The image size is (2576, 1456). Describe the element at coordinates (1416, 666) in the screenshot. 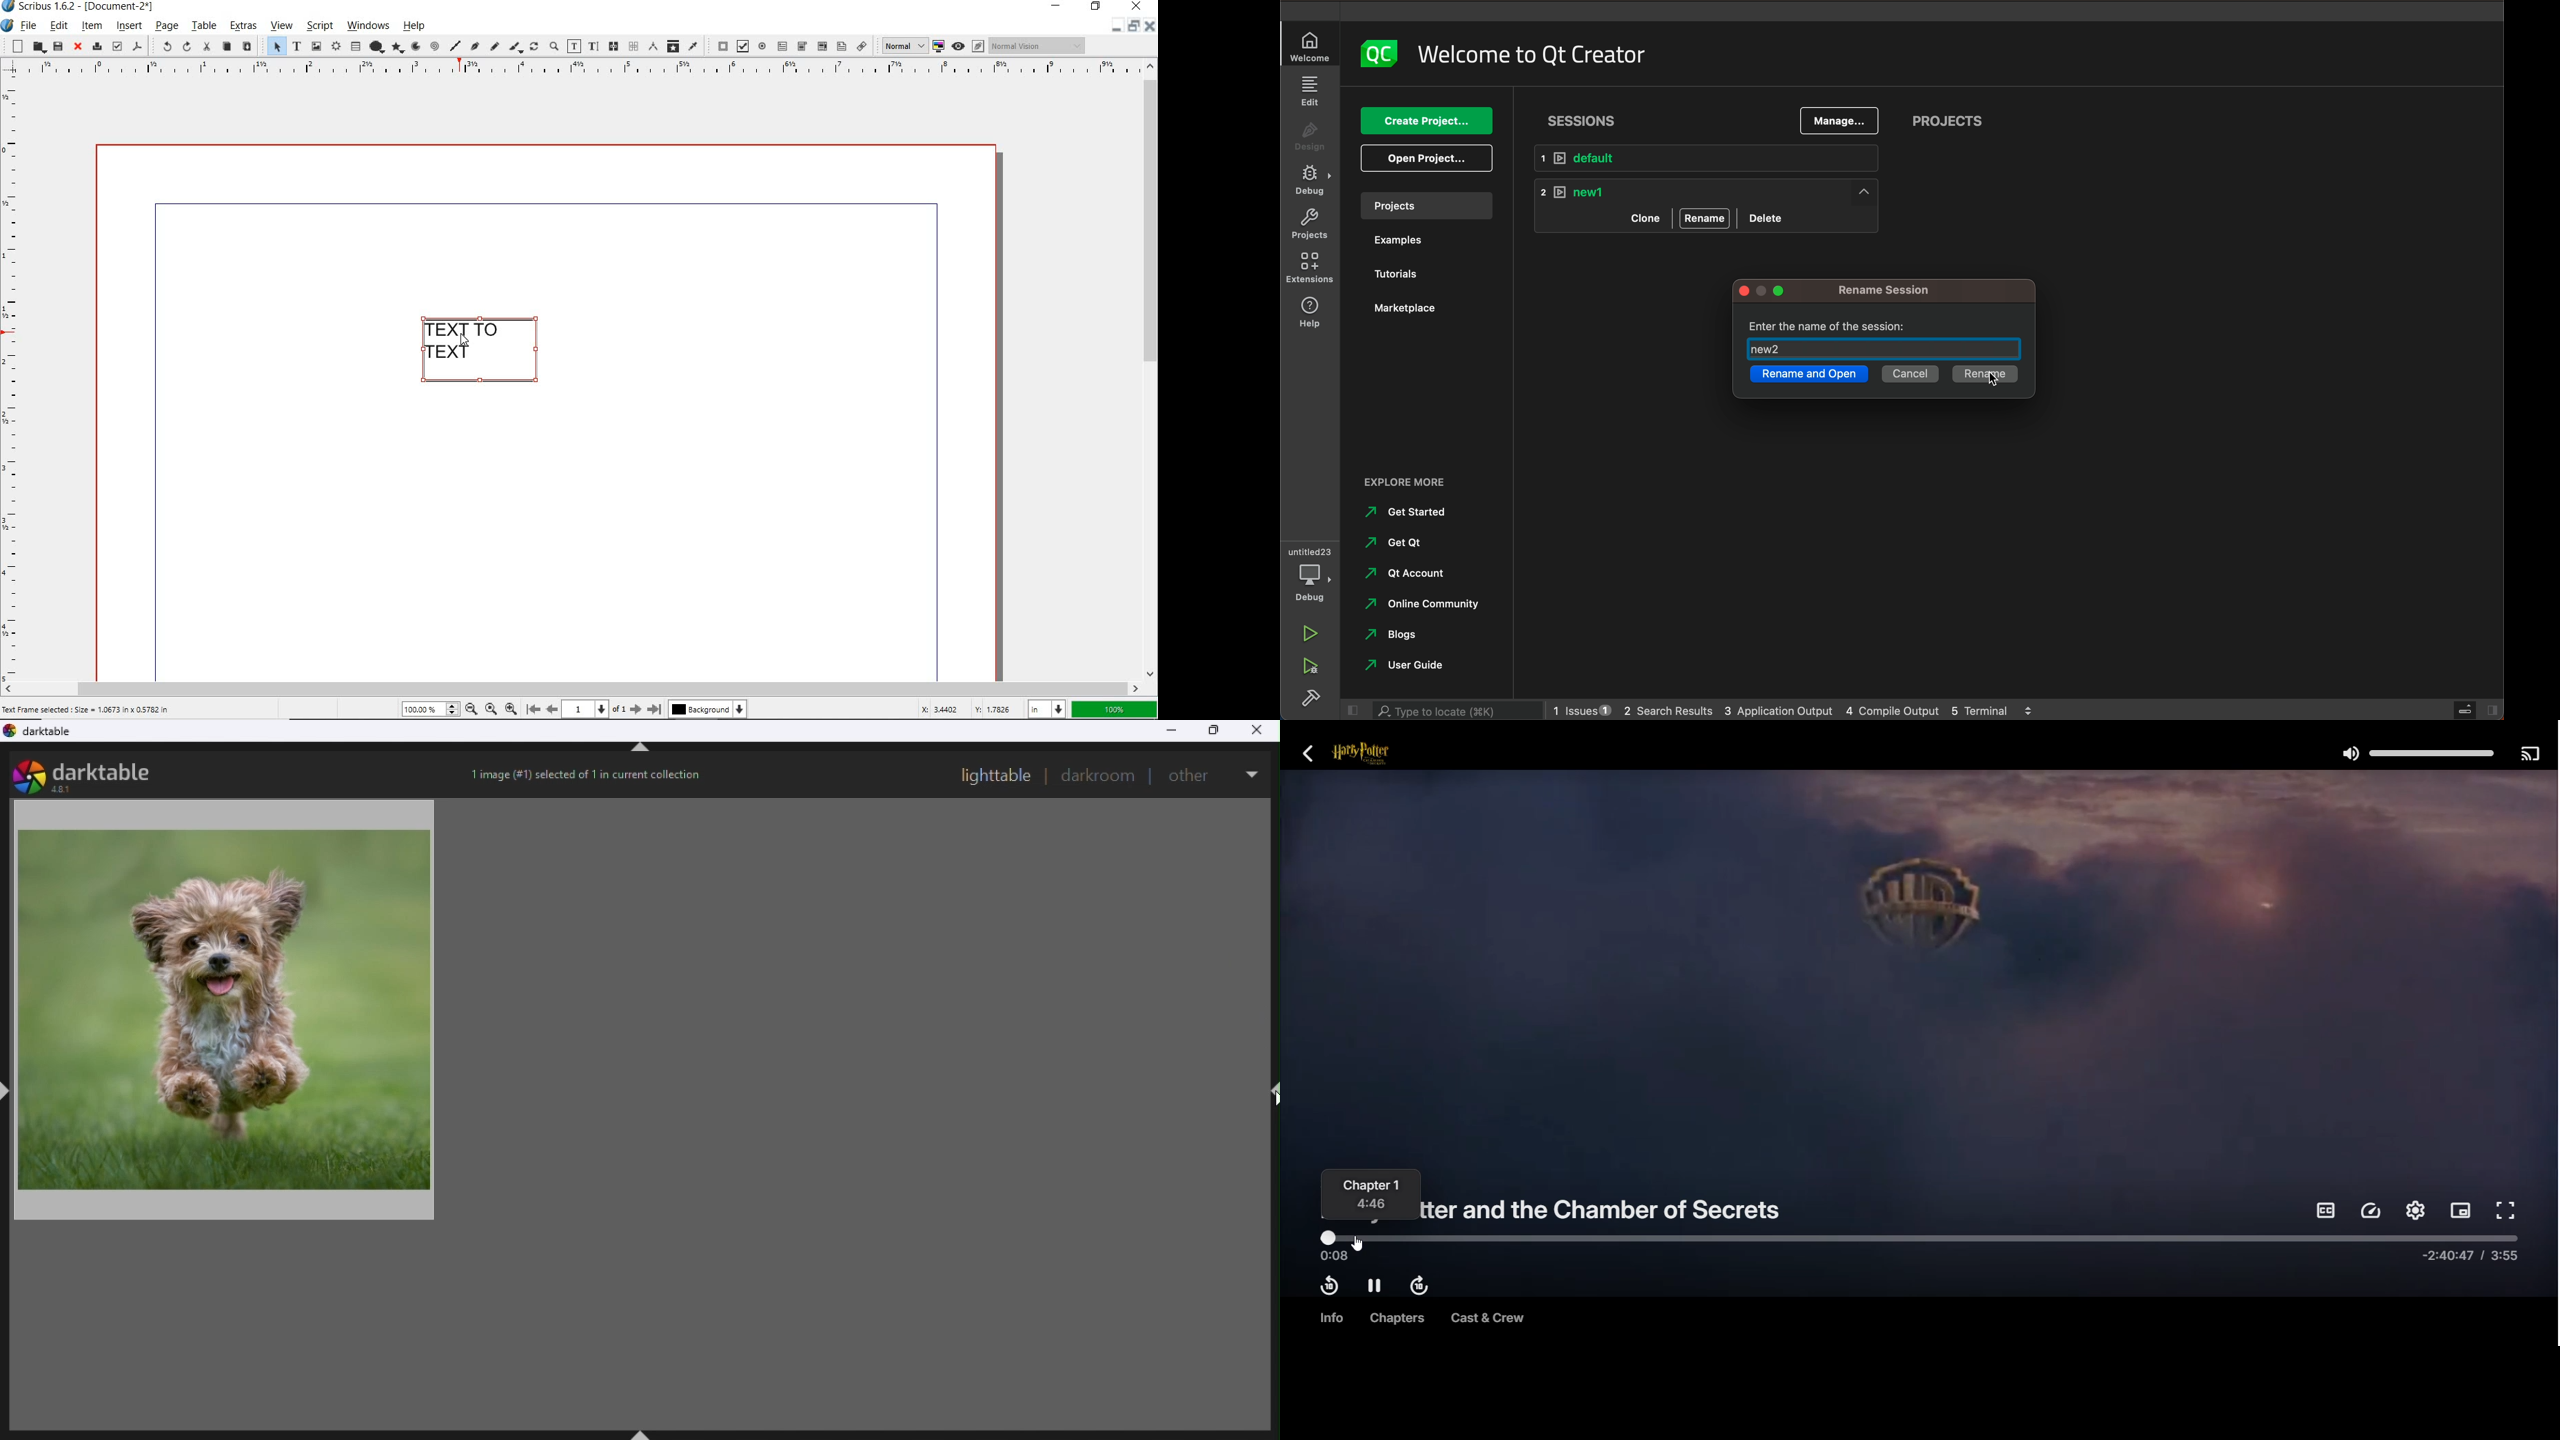

I see `user guide` at that location.